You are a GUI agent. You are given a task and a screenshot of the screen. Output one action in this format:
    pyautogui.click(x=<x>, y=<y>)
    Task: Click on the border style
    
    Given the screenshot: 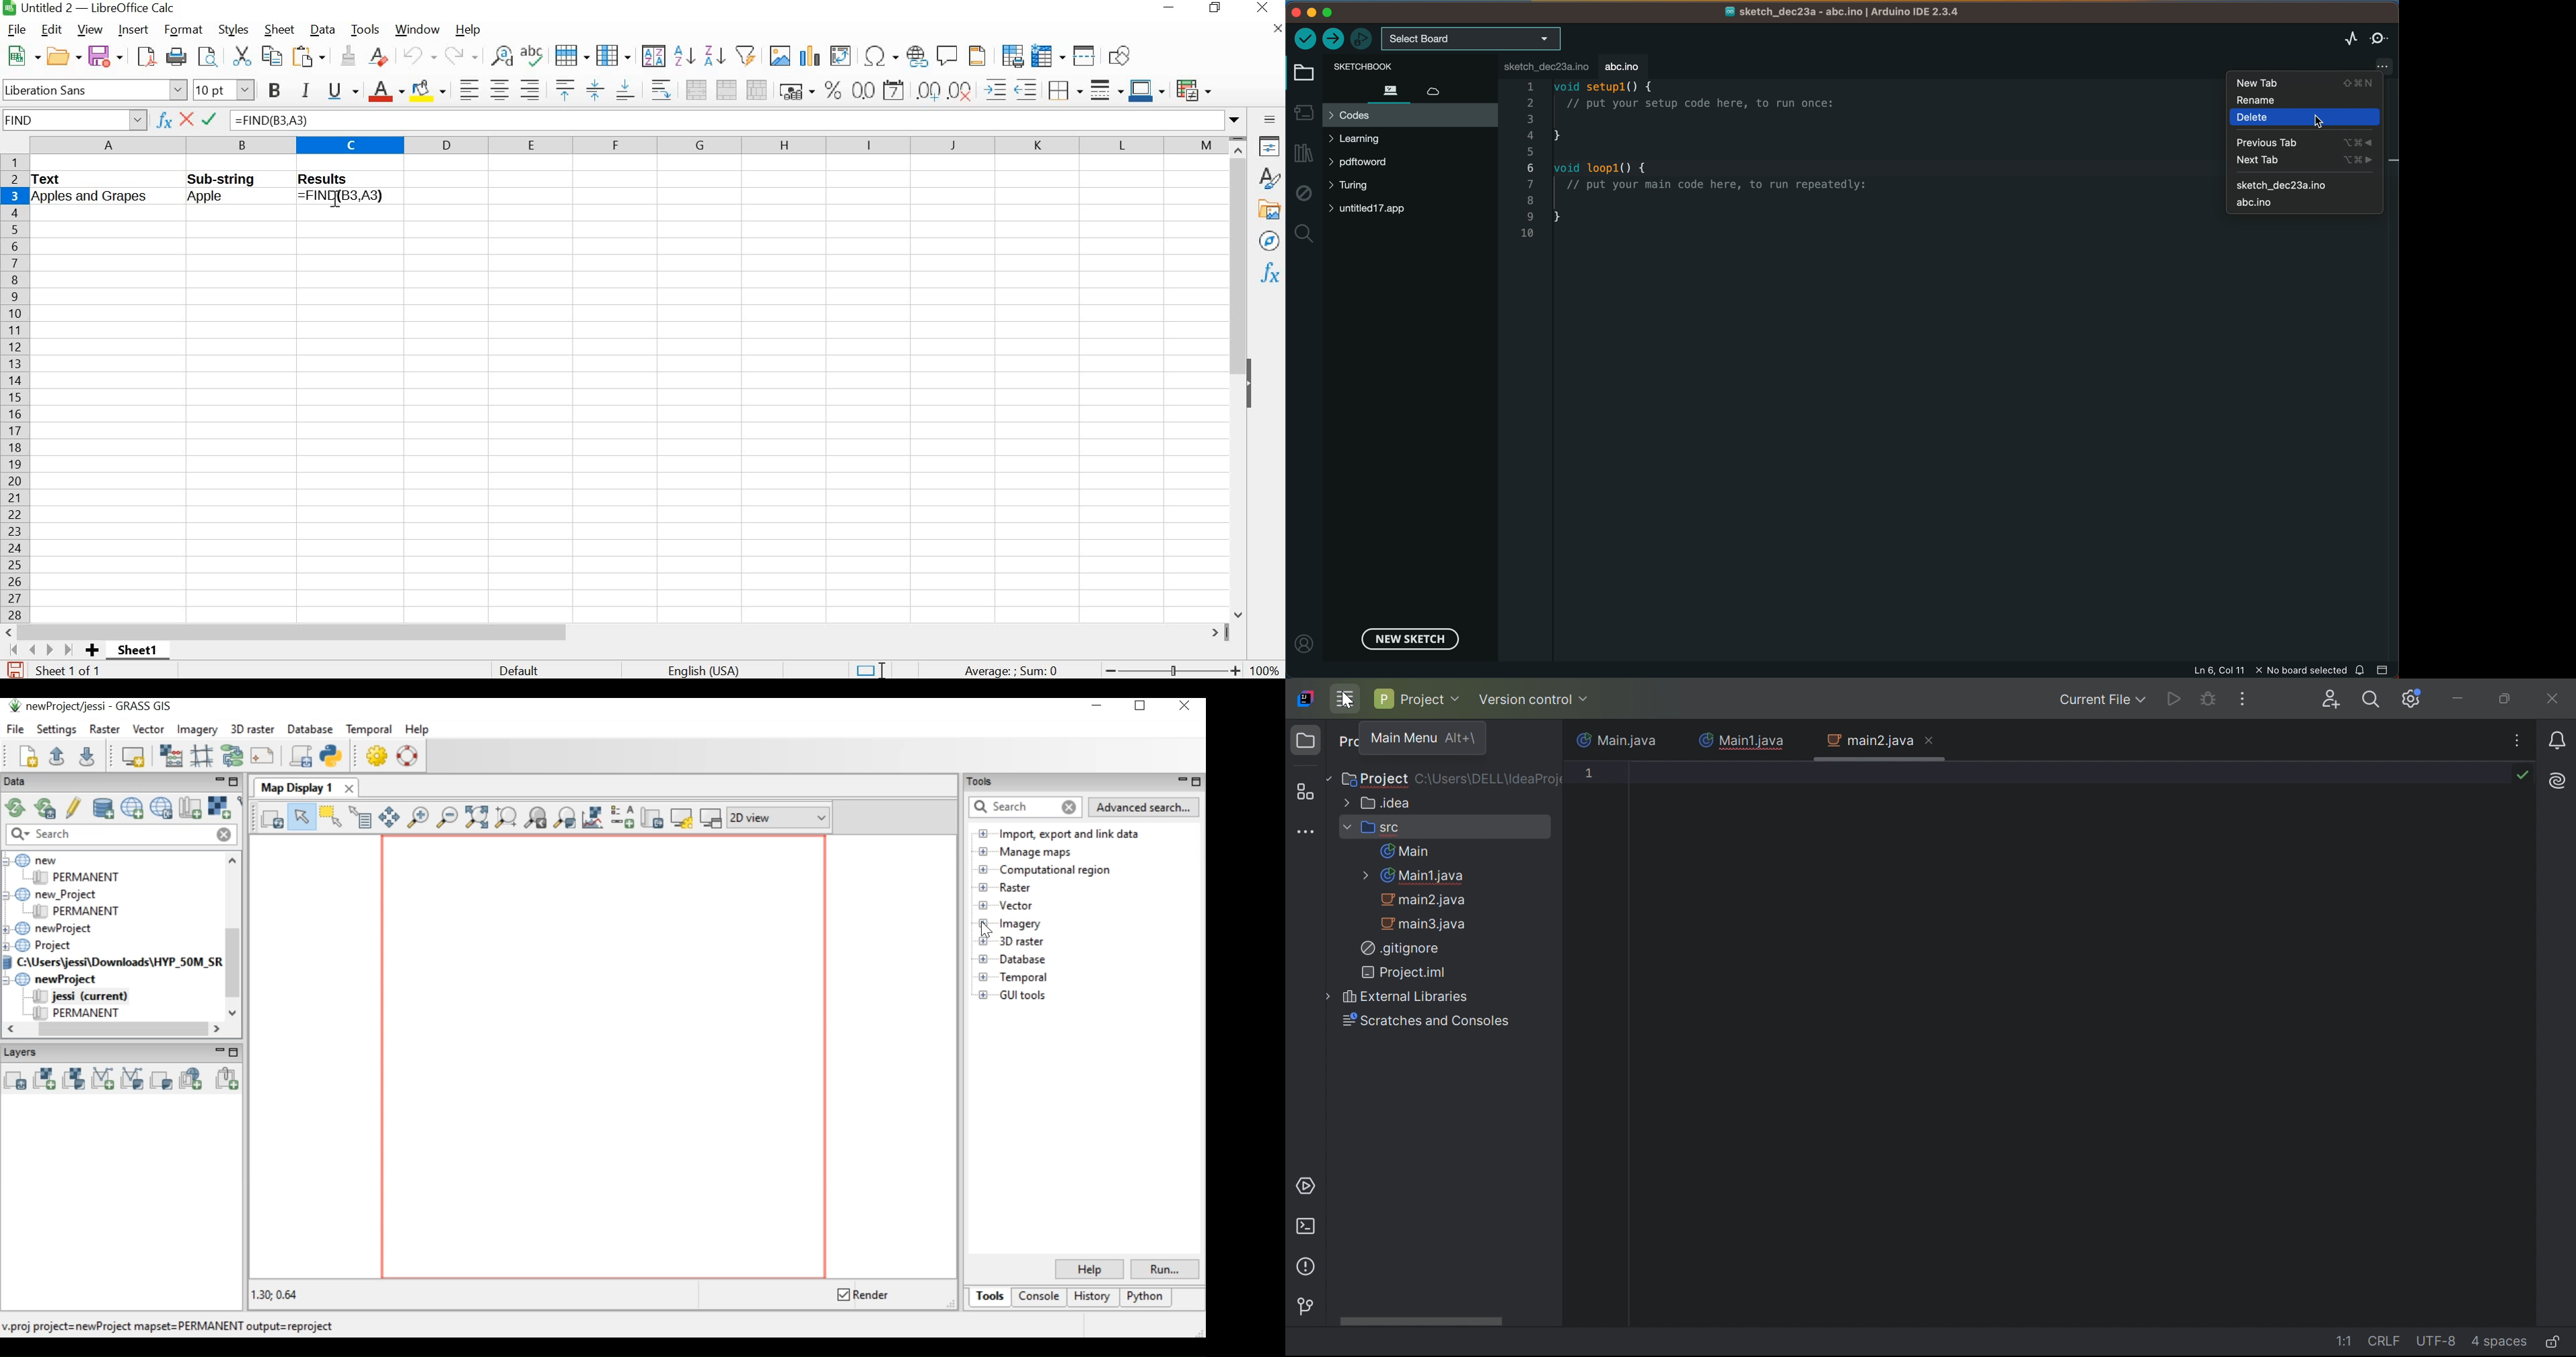 What is the action you would take?
    pyautogui.click(x=1105, y=89)
    